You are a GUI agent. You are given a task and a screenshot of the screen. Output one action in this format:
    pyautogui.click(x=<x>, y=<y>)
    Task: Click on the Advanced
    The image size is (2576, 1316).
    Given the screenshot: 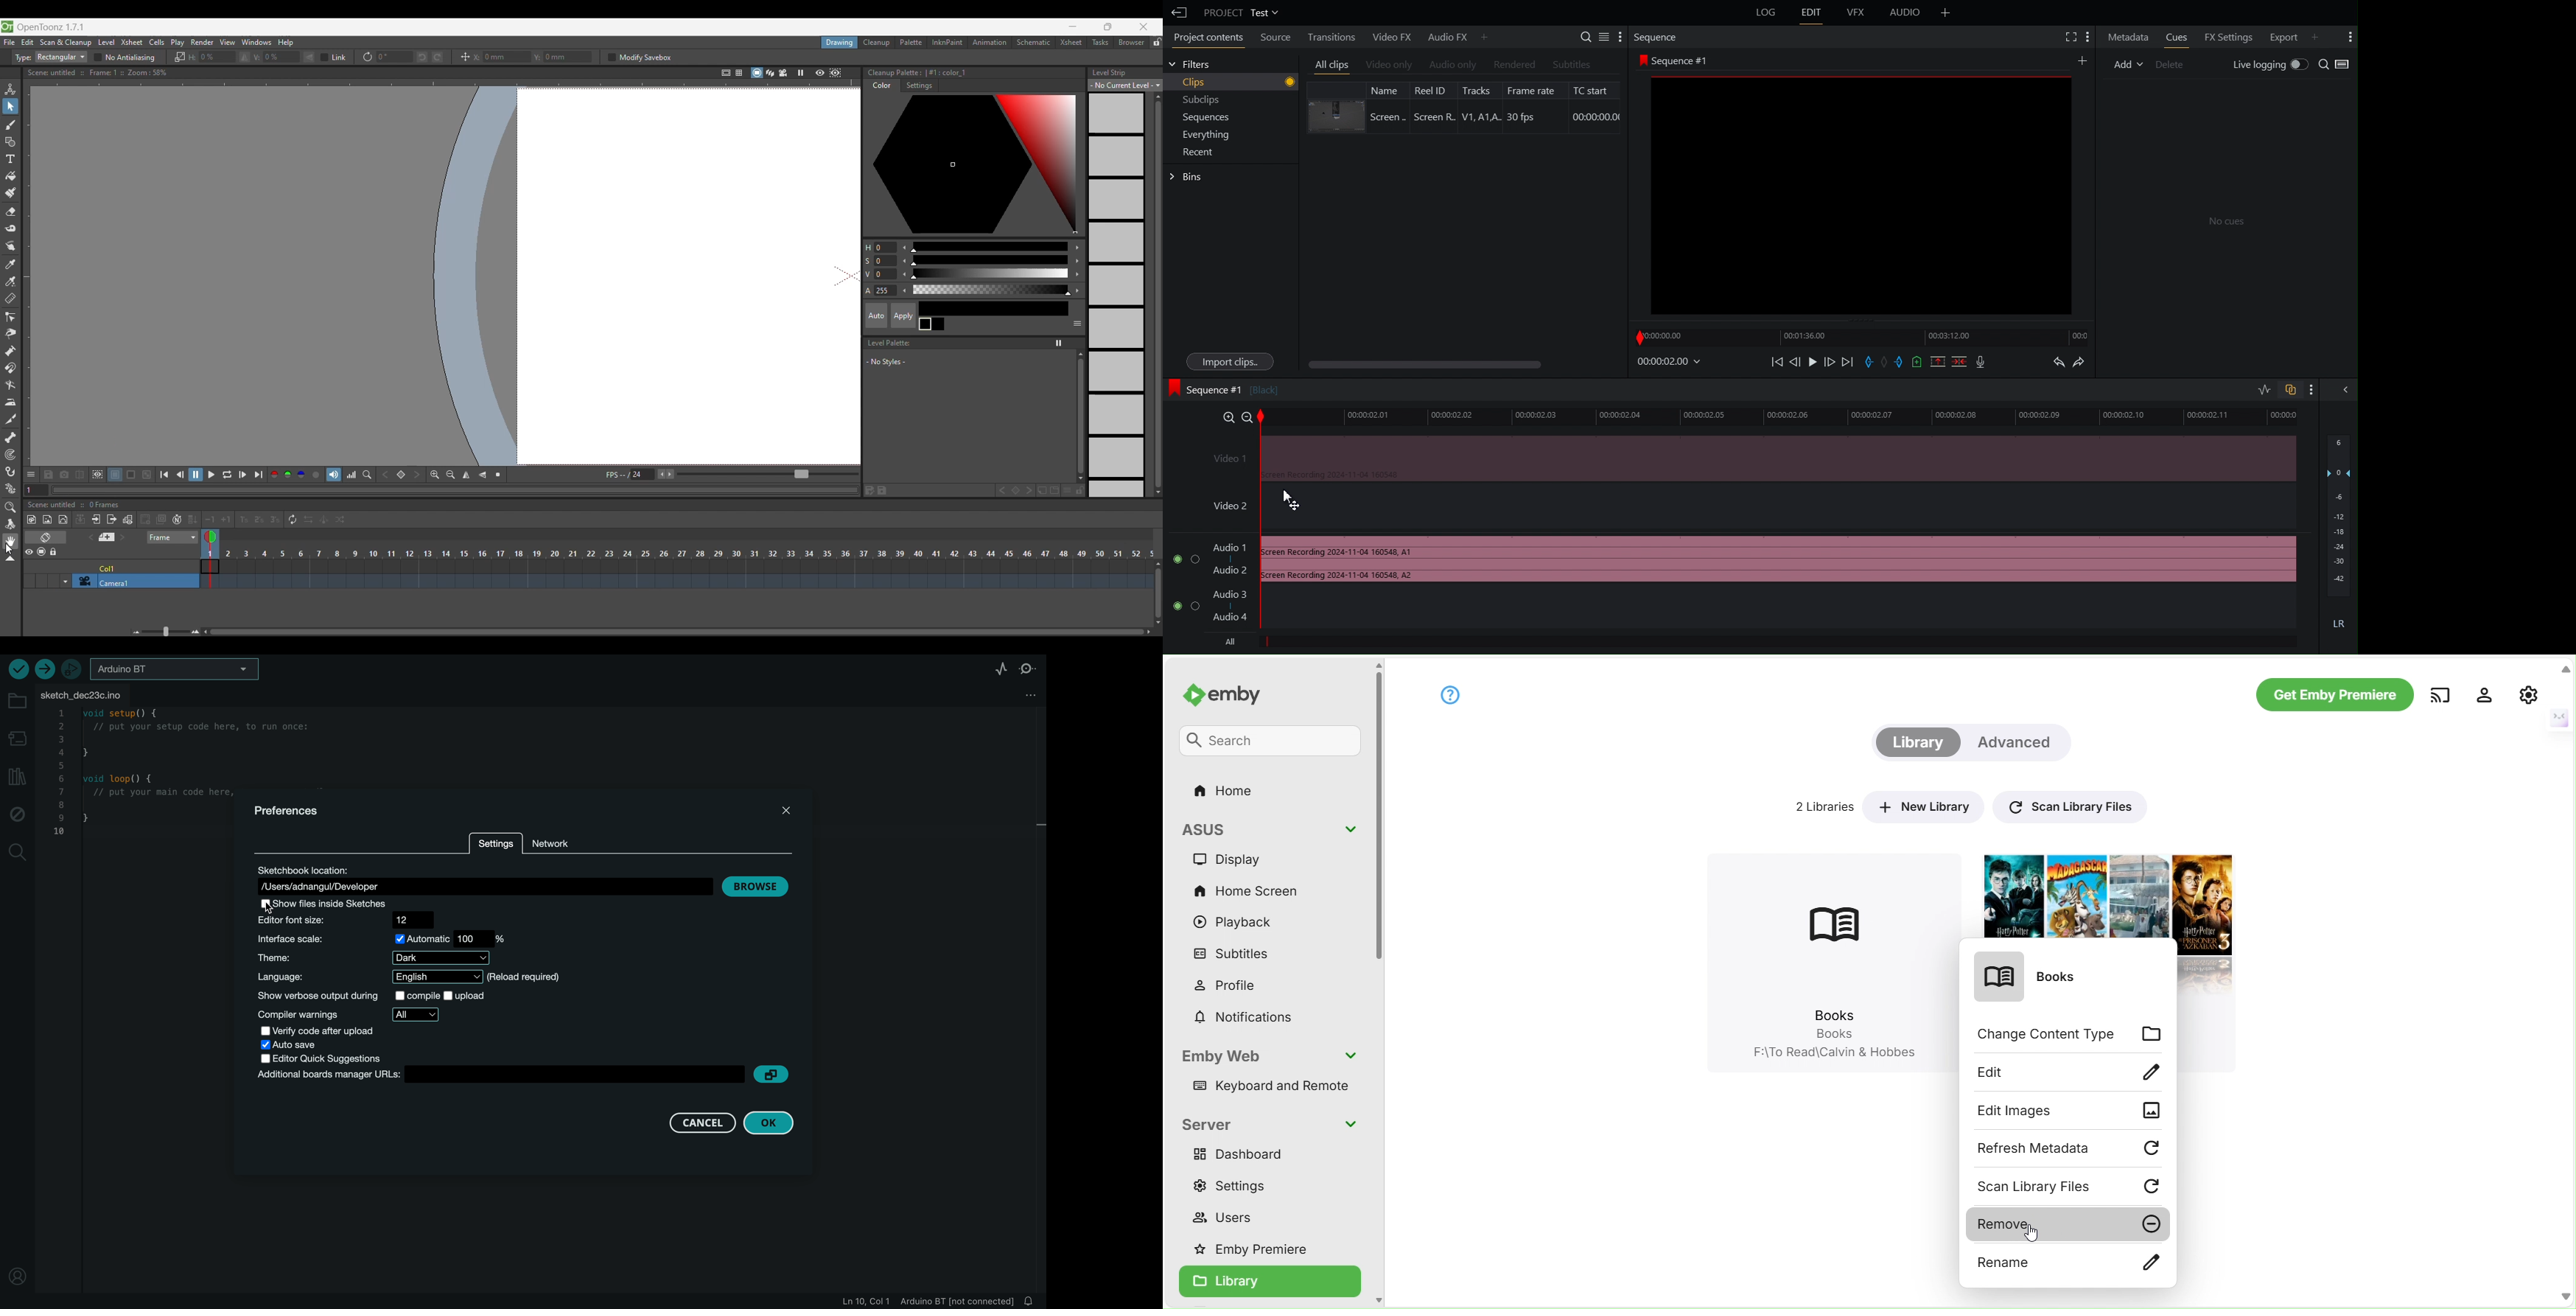 What is the action you would take?
    pyautogui.click(x=2018, y=742)
    